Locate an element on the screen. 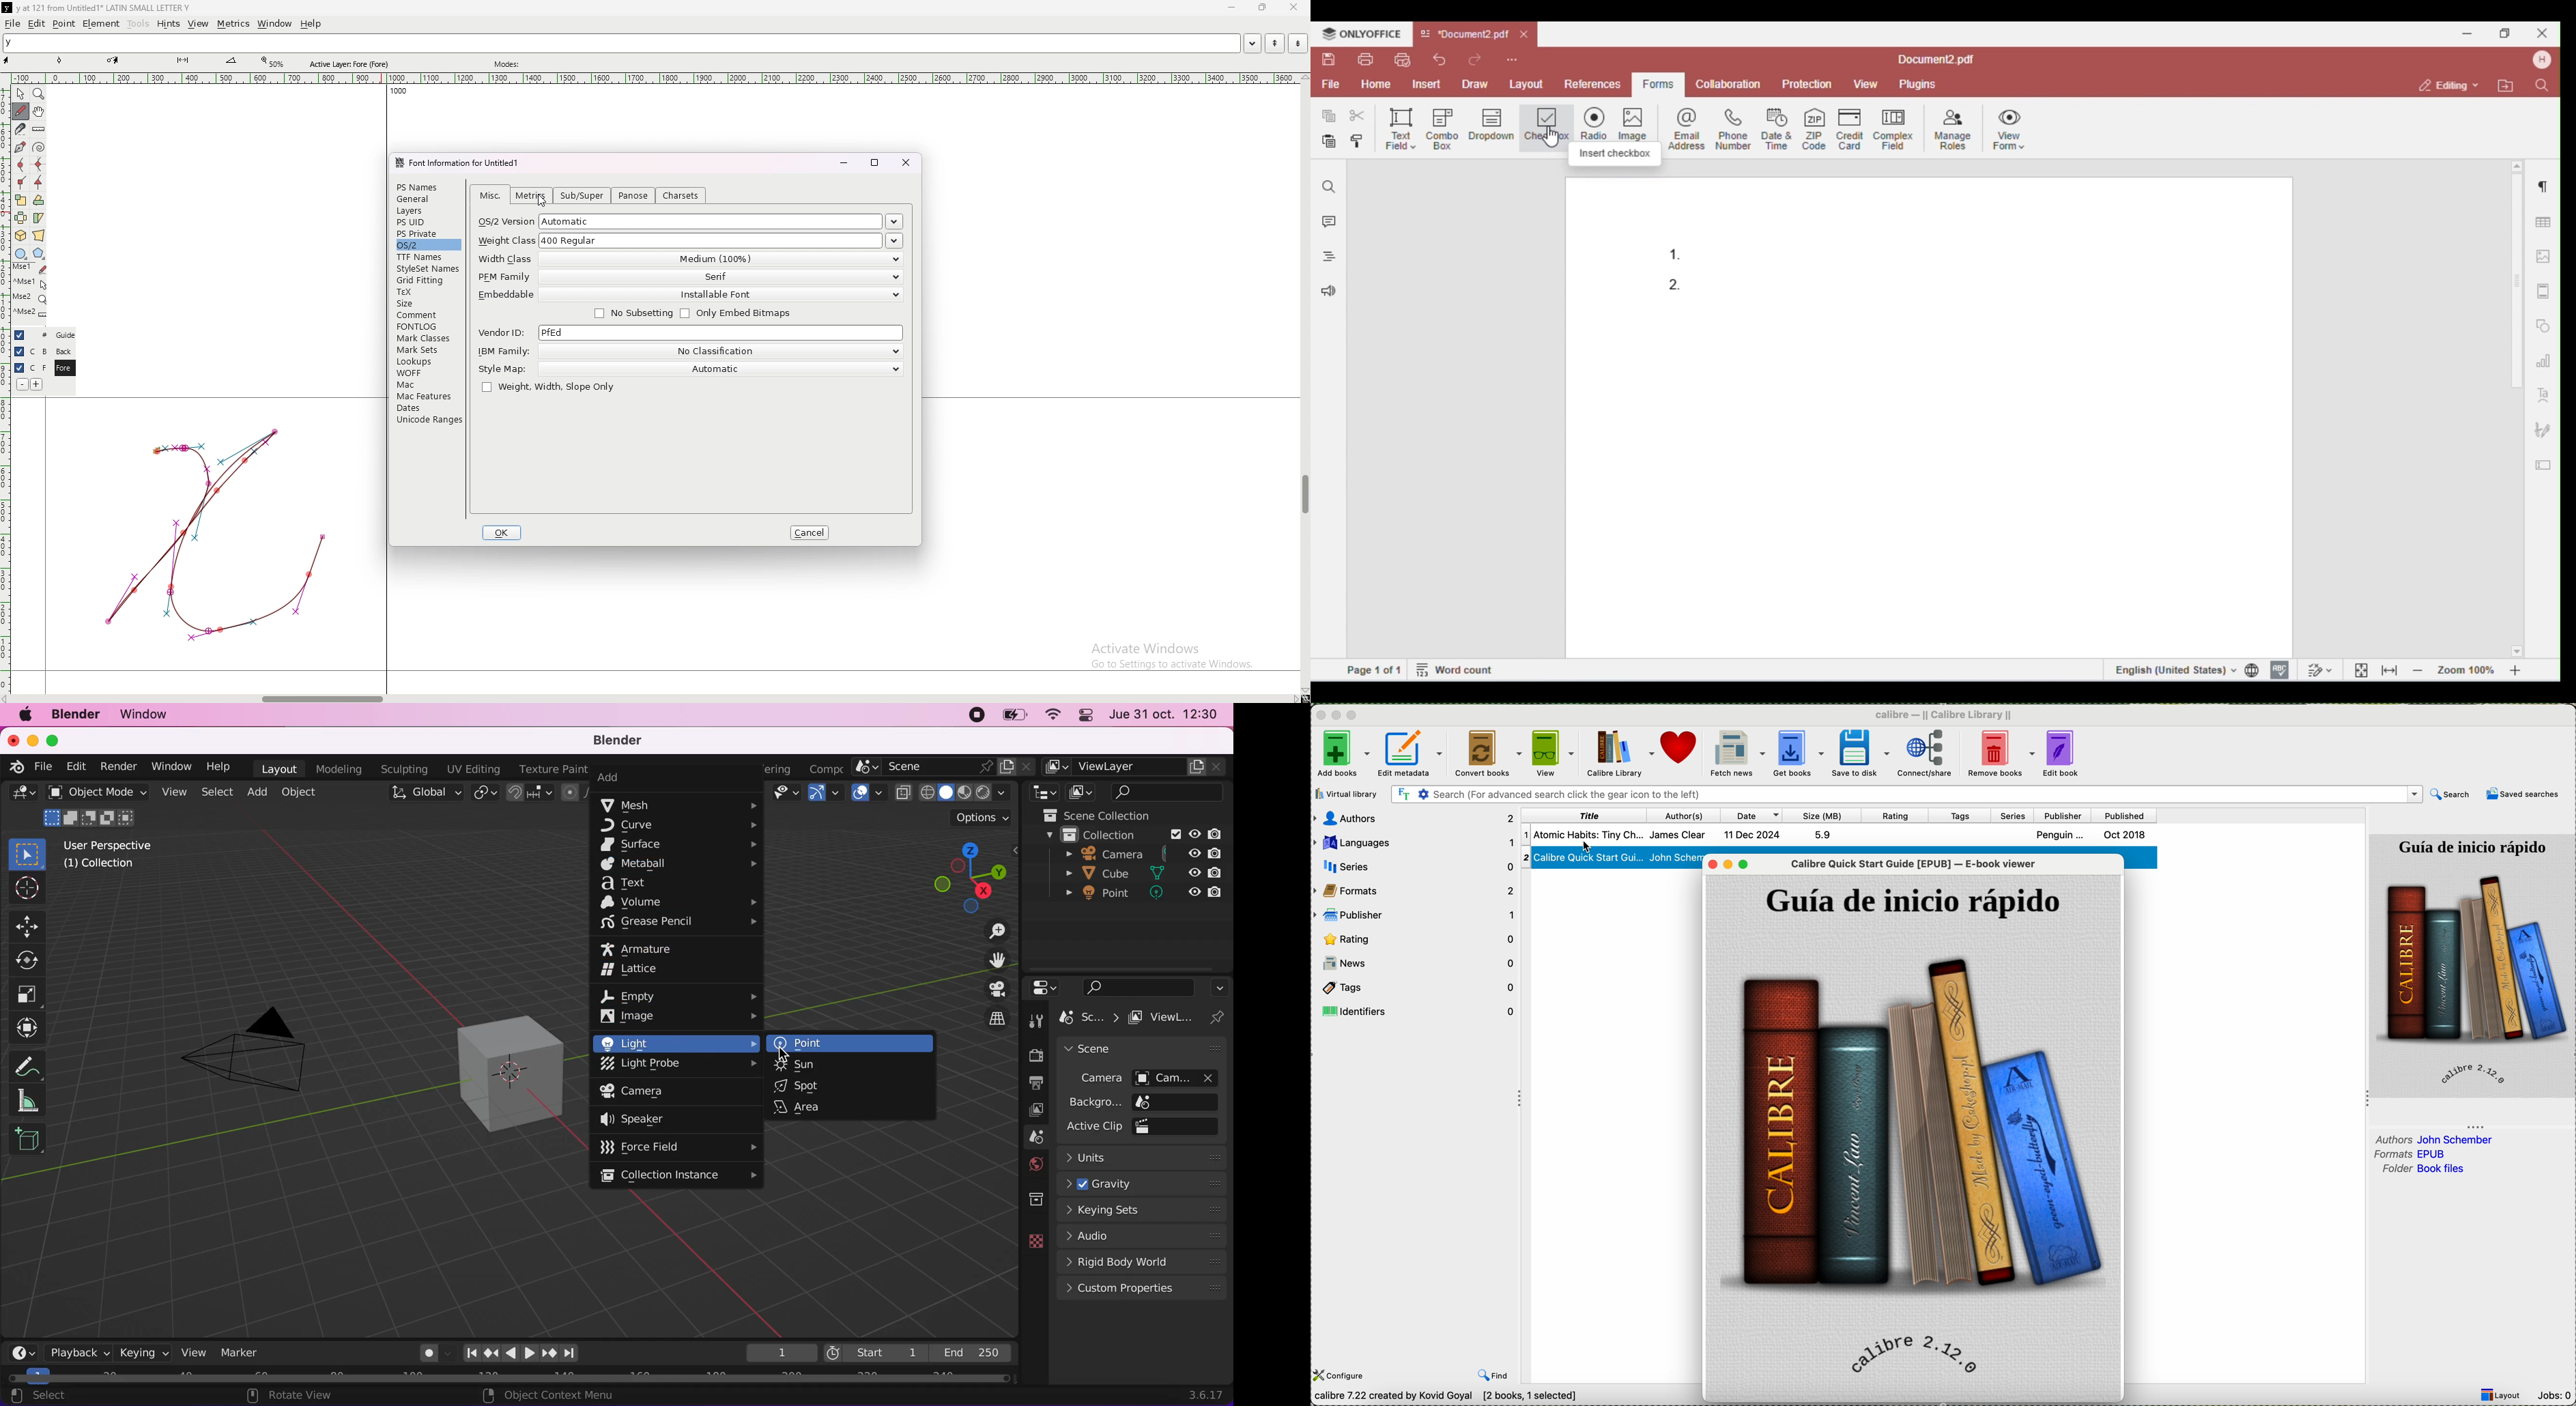 This screenshot has width=2576, height=1428. tags is located at coordinates (1419, 989).